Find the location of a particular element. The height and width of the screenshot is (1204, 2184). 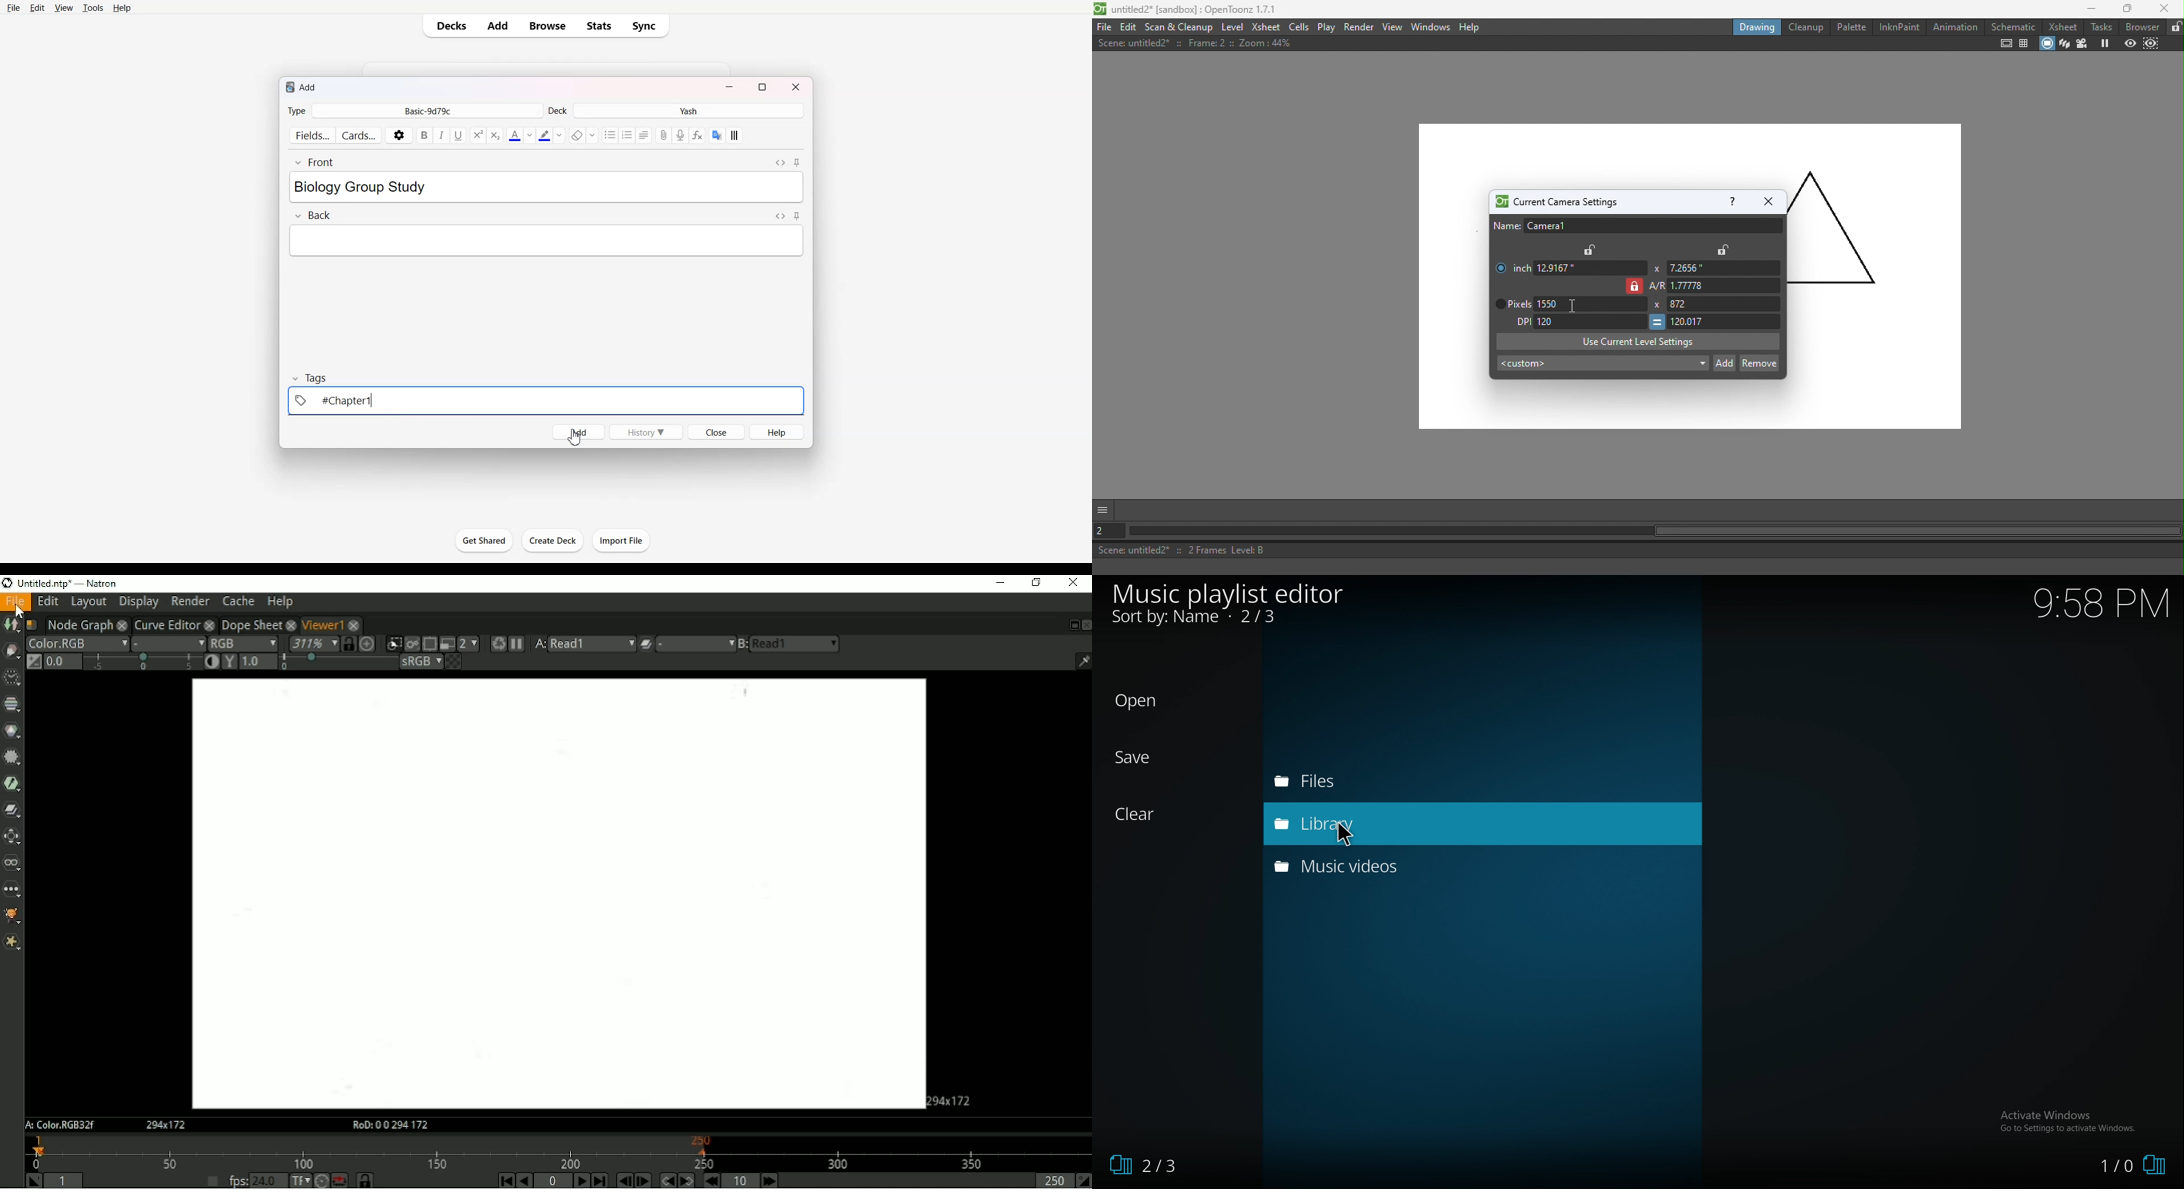

Render is located at coordinates (1360, 28).